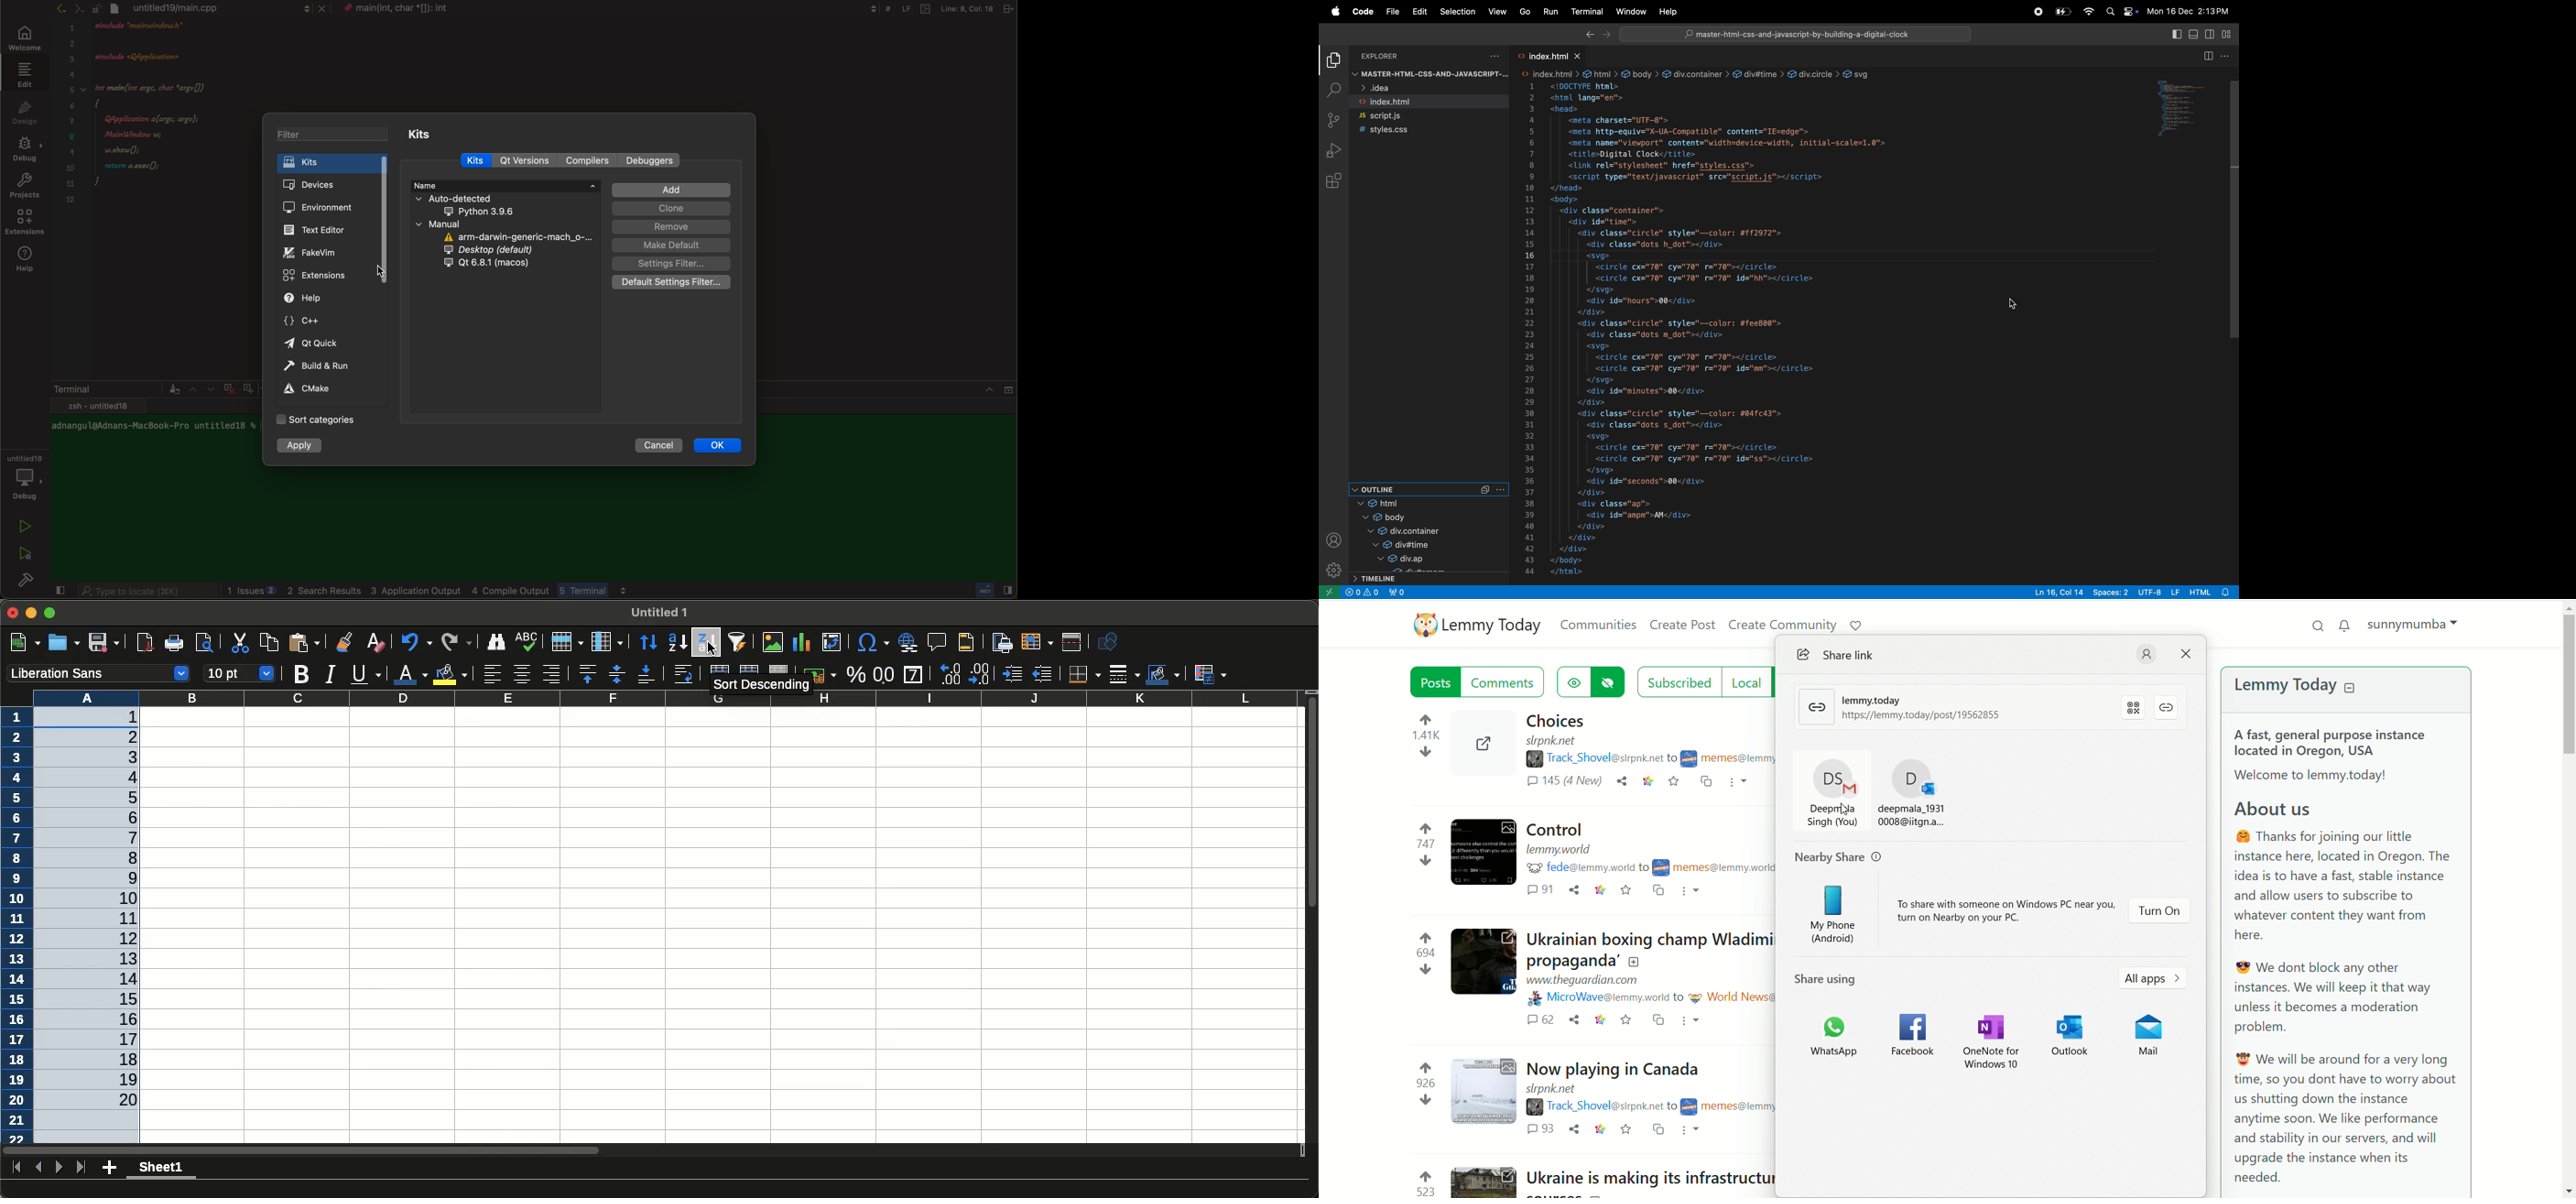 This screenshot has height=1204, width=2576. What do you see at coordinates (855, 674) in the screenshot?
I see `Format as percent` at bounding box center [855, 674].